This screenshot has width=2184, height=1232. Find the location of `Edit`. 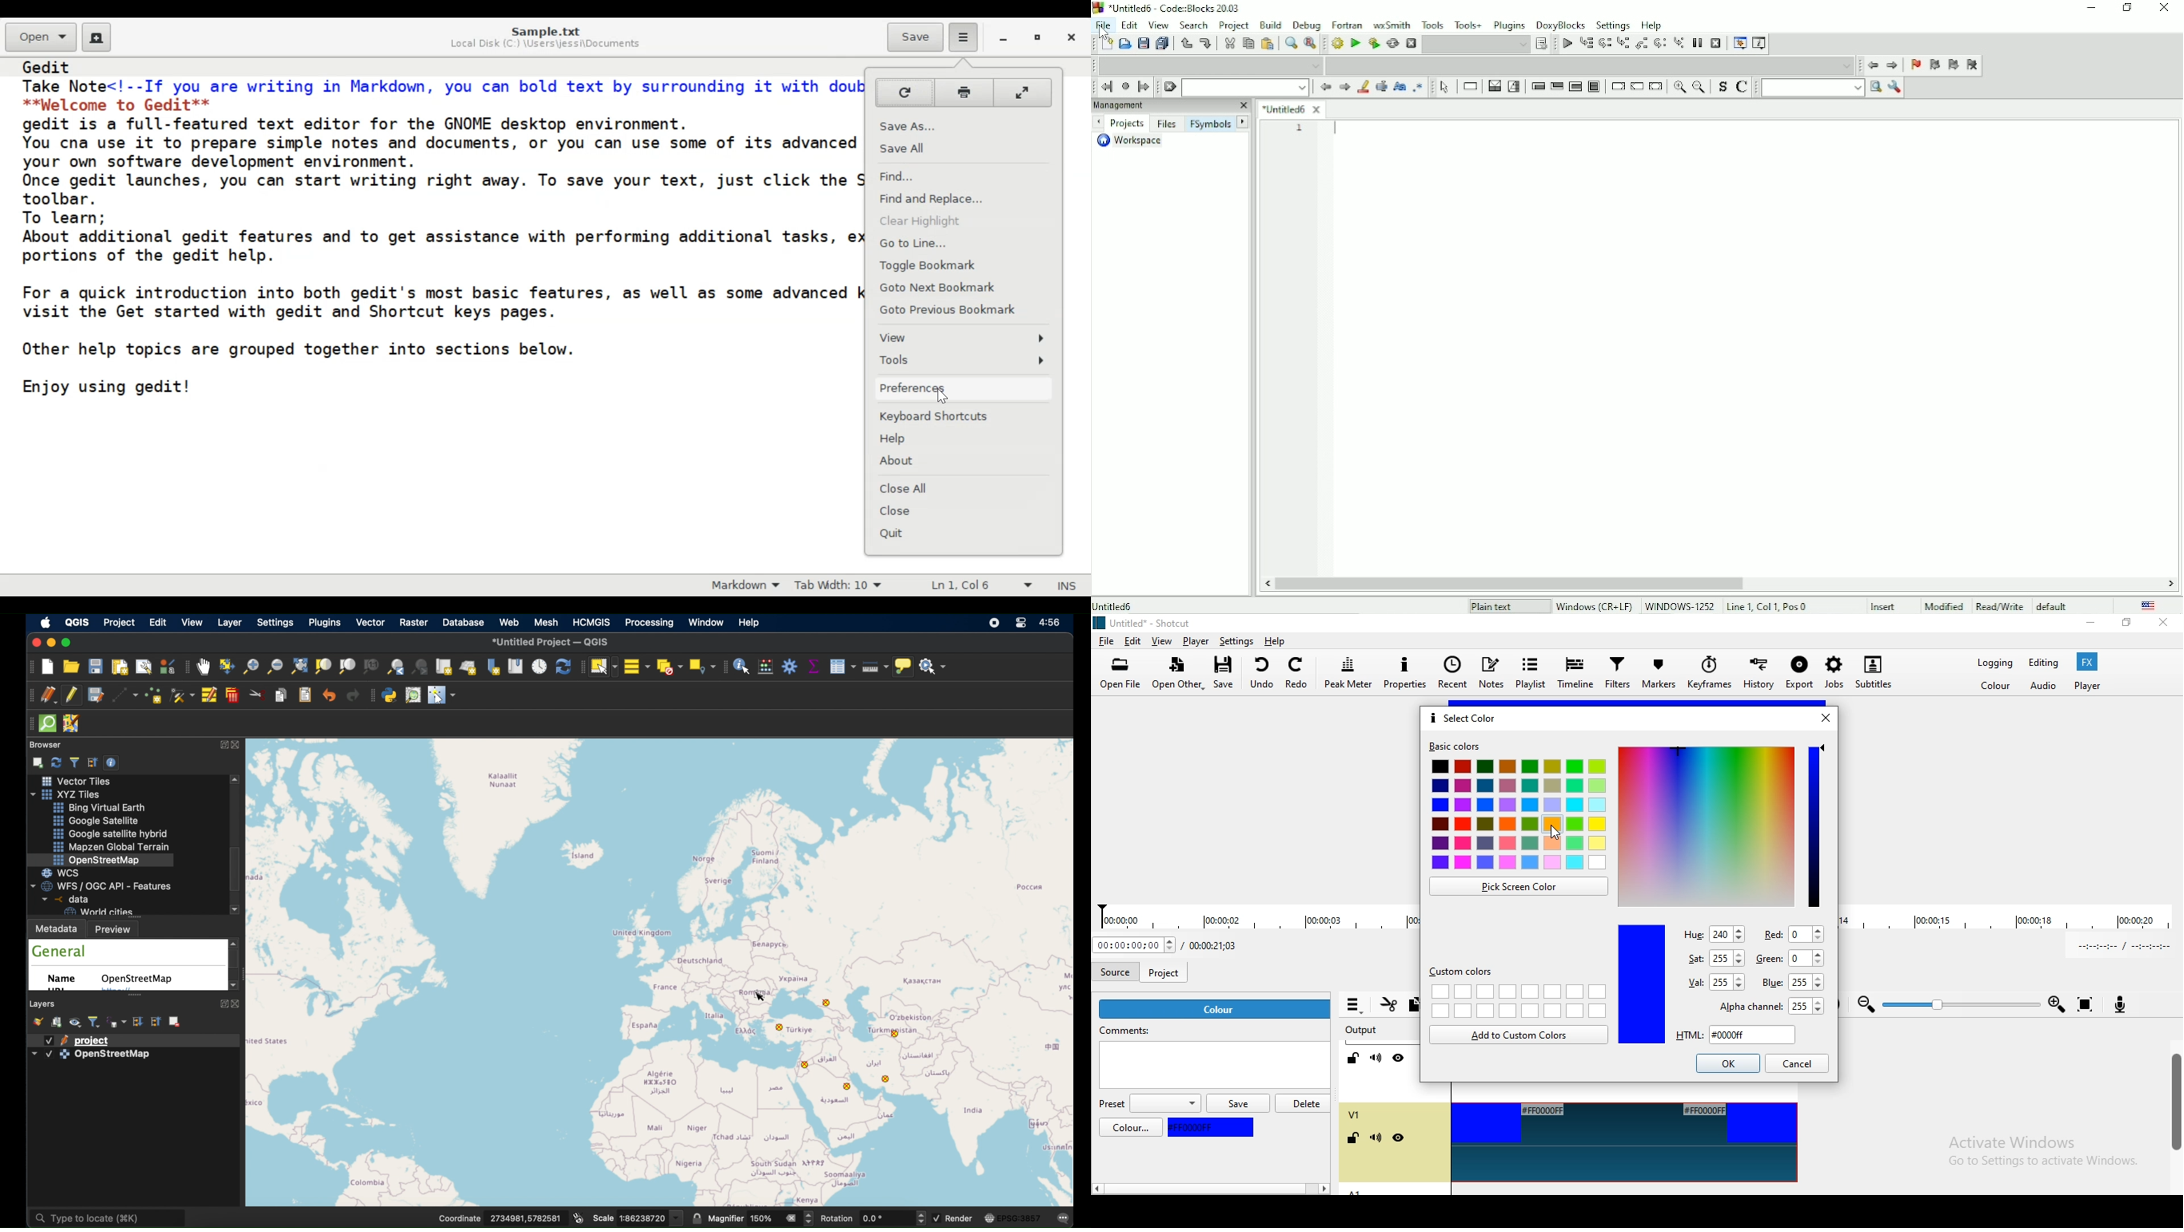

Edit is located at coordinates (1133, 640).